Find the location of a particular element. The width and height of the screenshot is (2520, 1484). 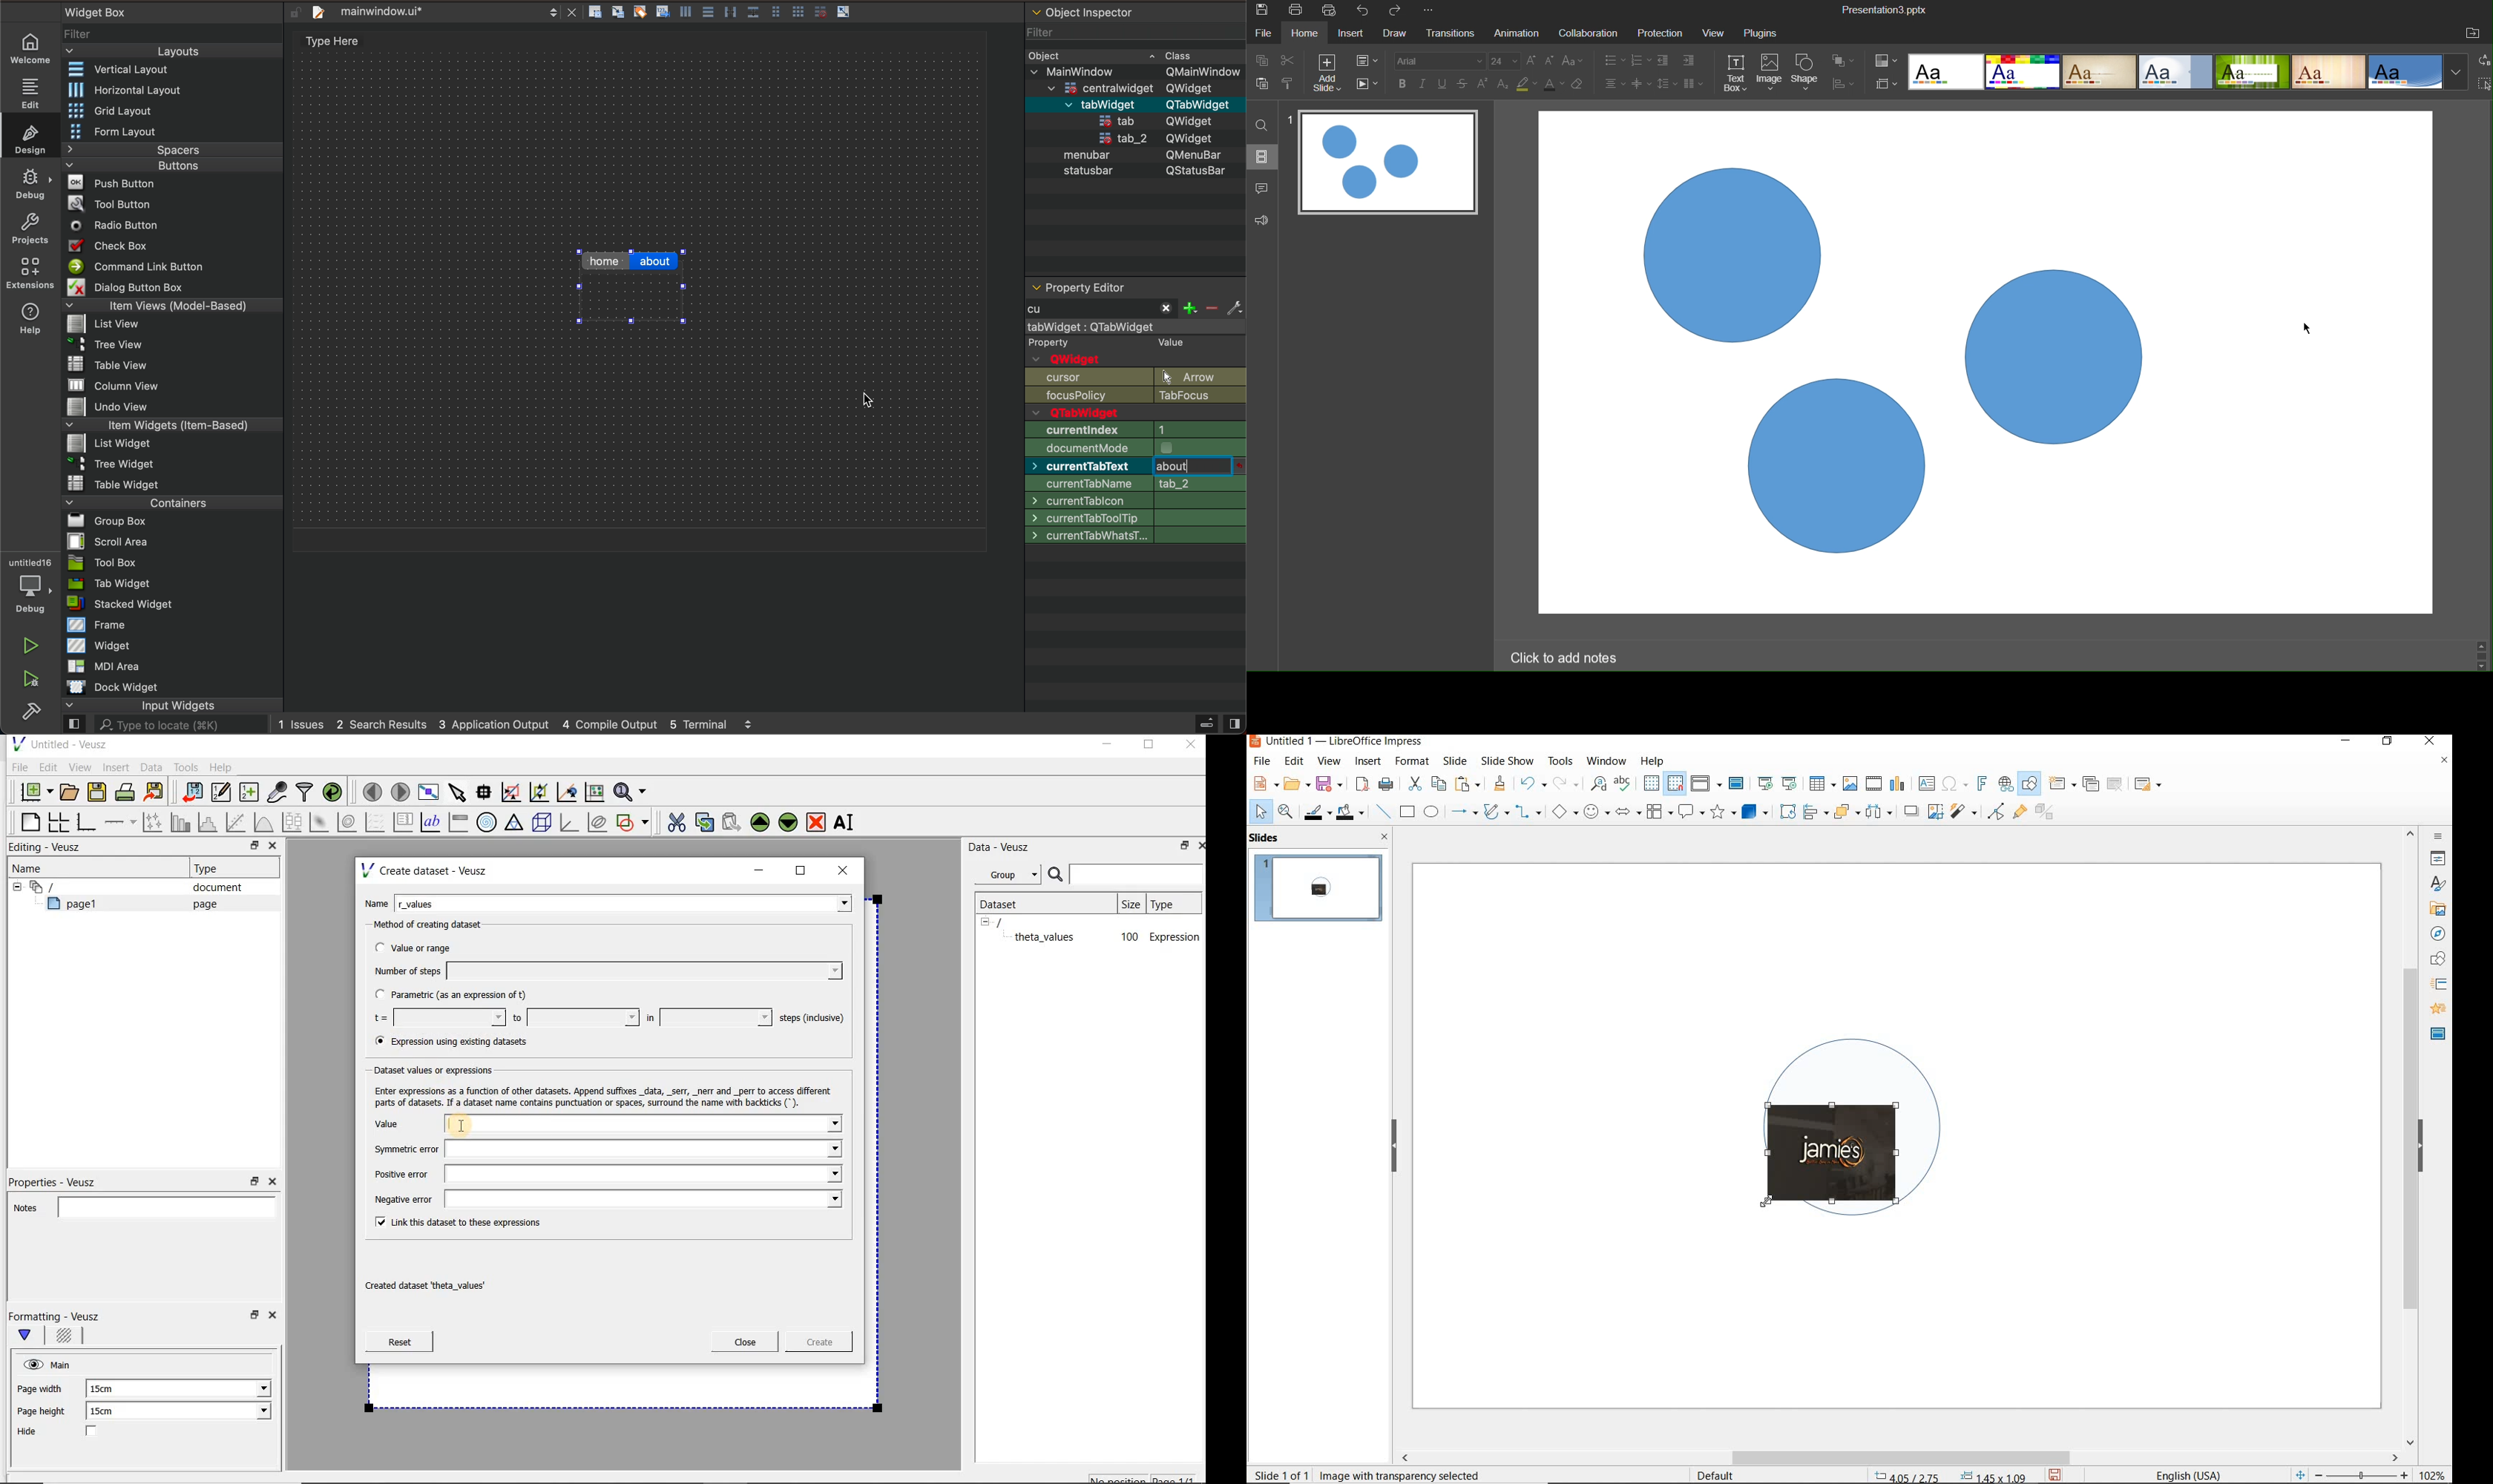

plot box plots is located at coordinates (291, 823).